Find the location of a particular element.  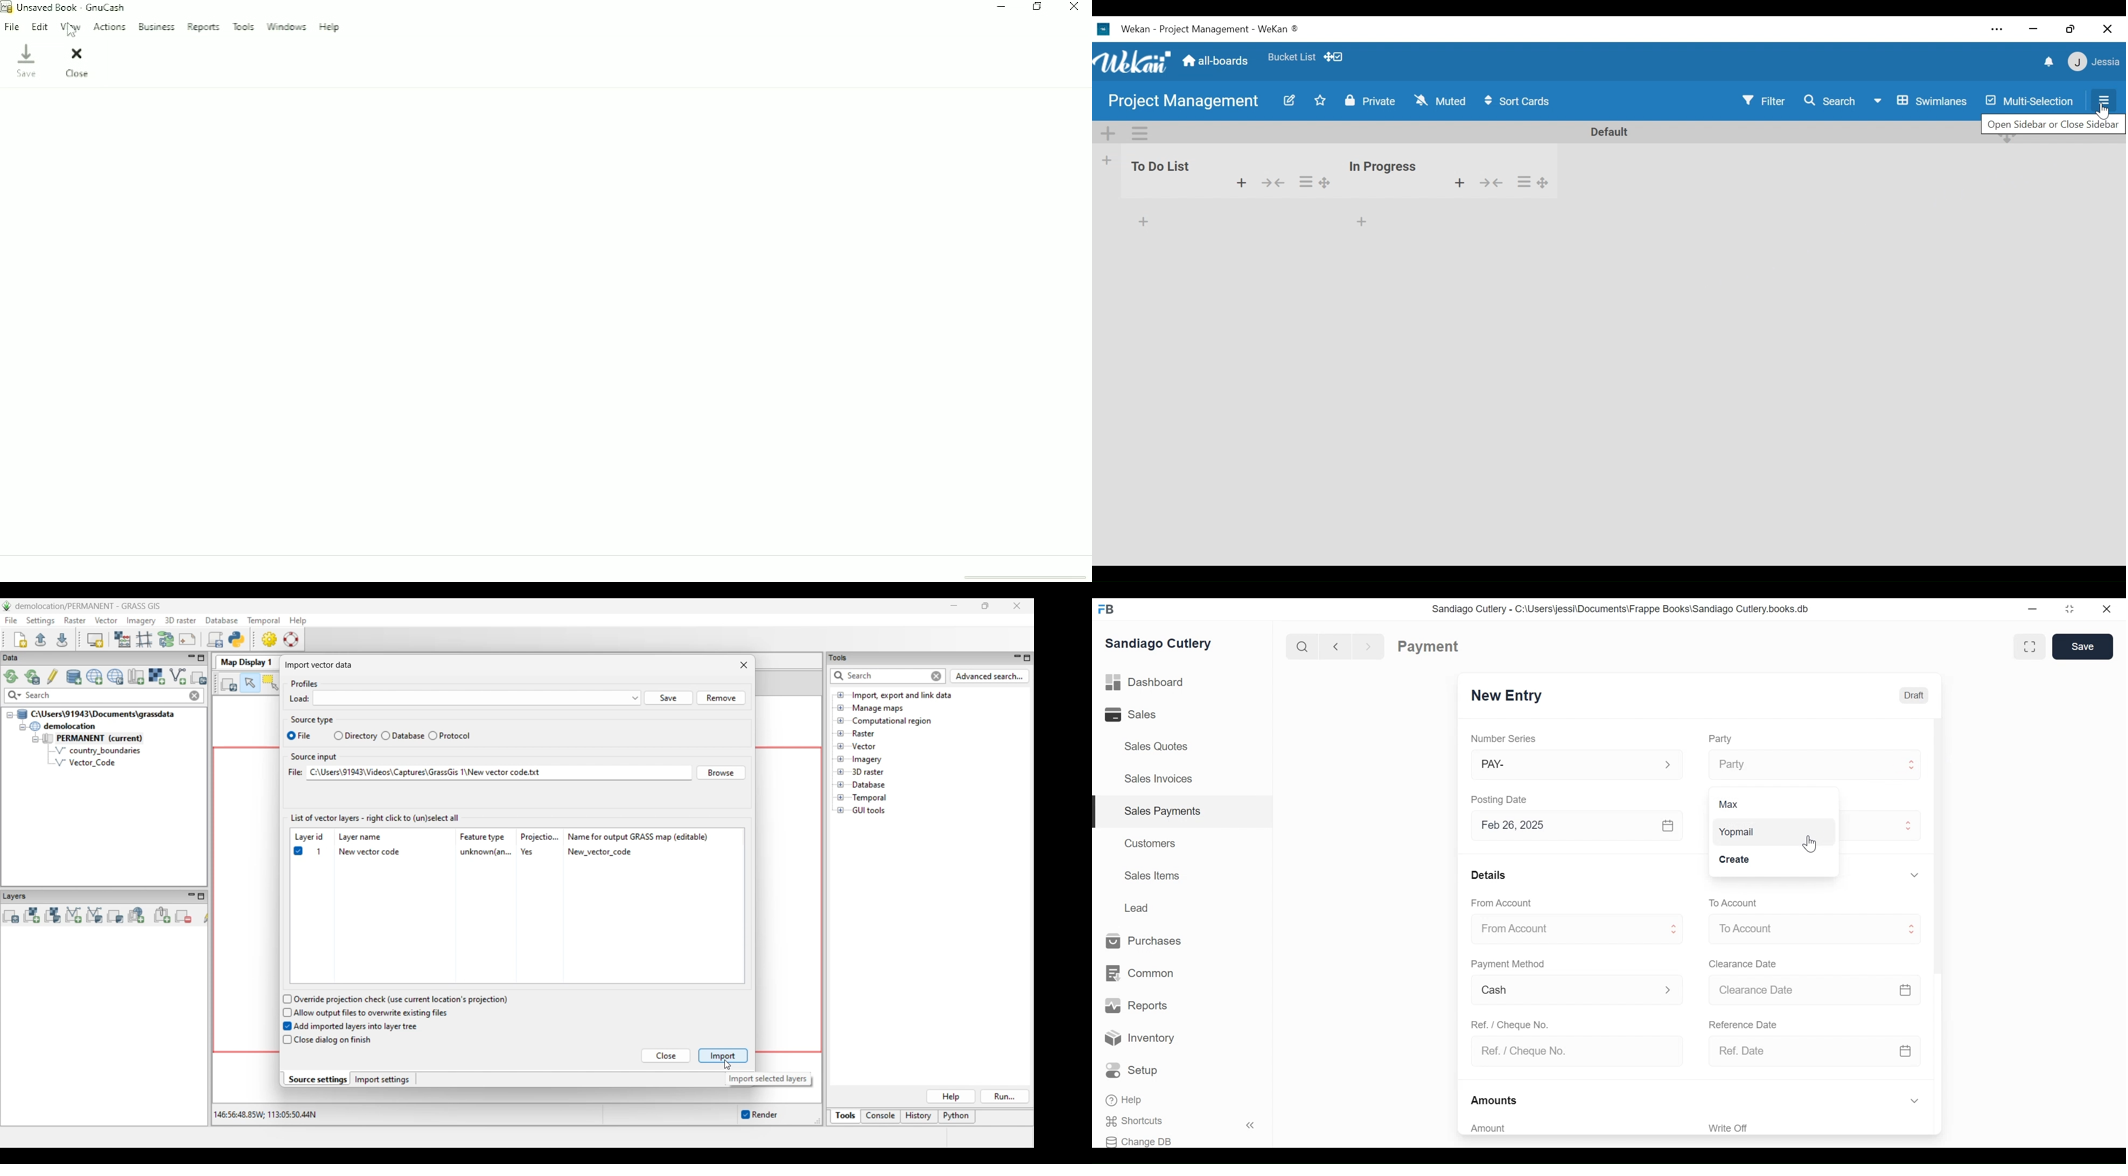

Payment Method is located at coordinates (1508, 965).